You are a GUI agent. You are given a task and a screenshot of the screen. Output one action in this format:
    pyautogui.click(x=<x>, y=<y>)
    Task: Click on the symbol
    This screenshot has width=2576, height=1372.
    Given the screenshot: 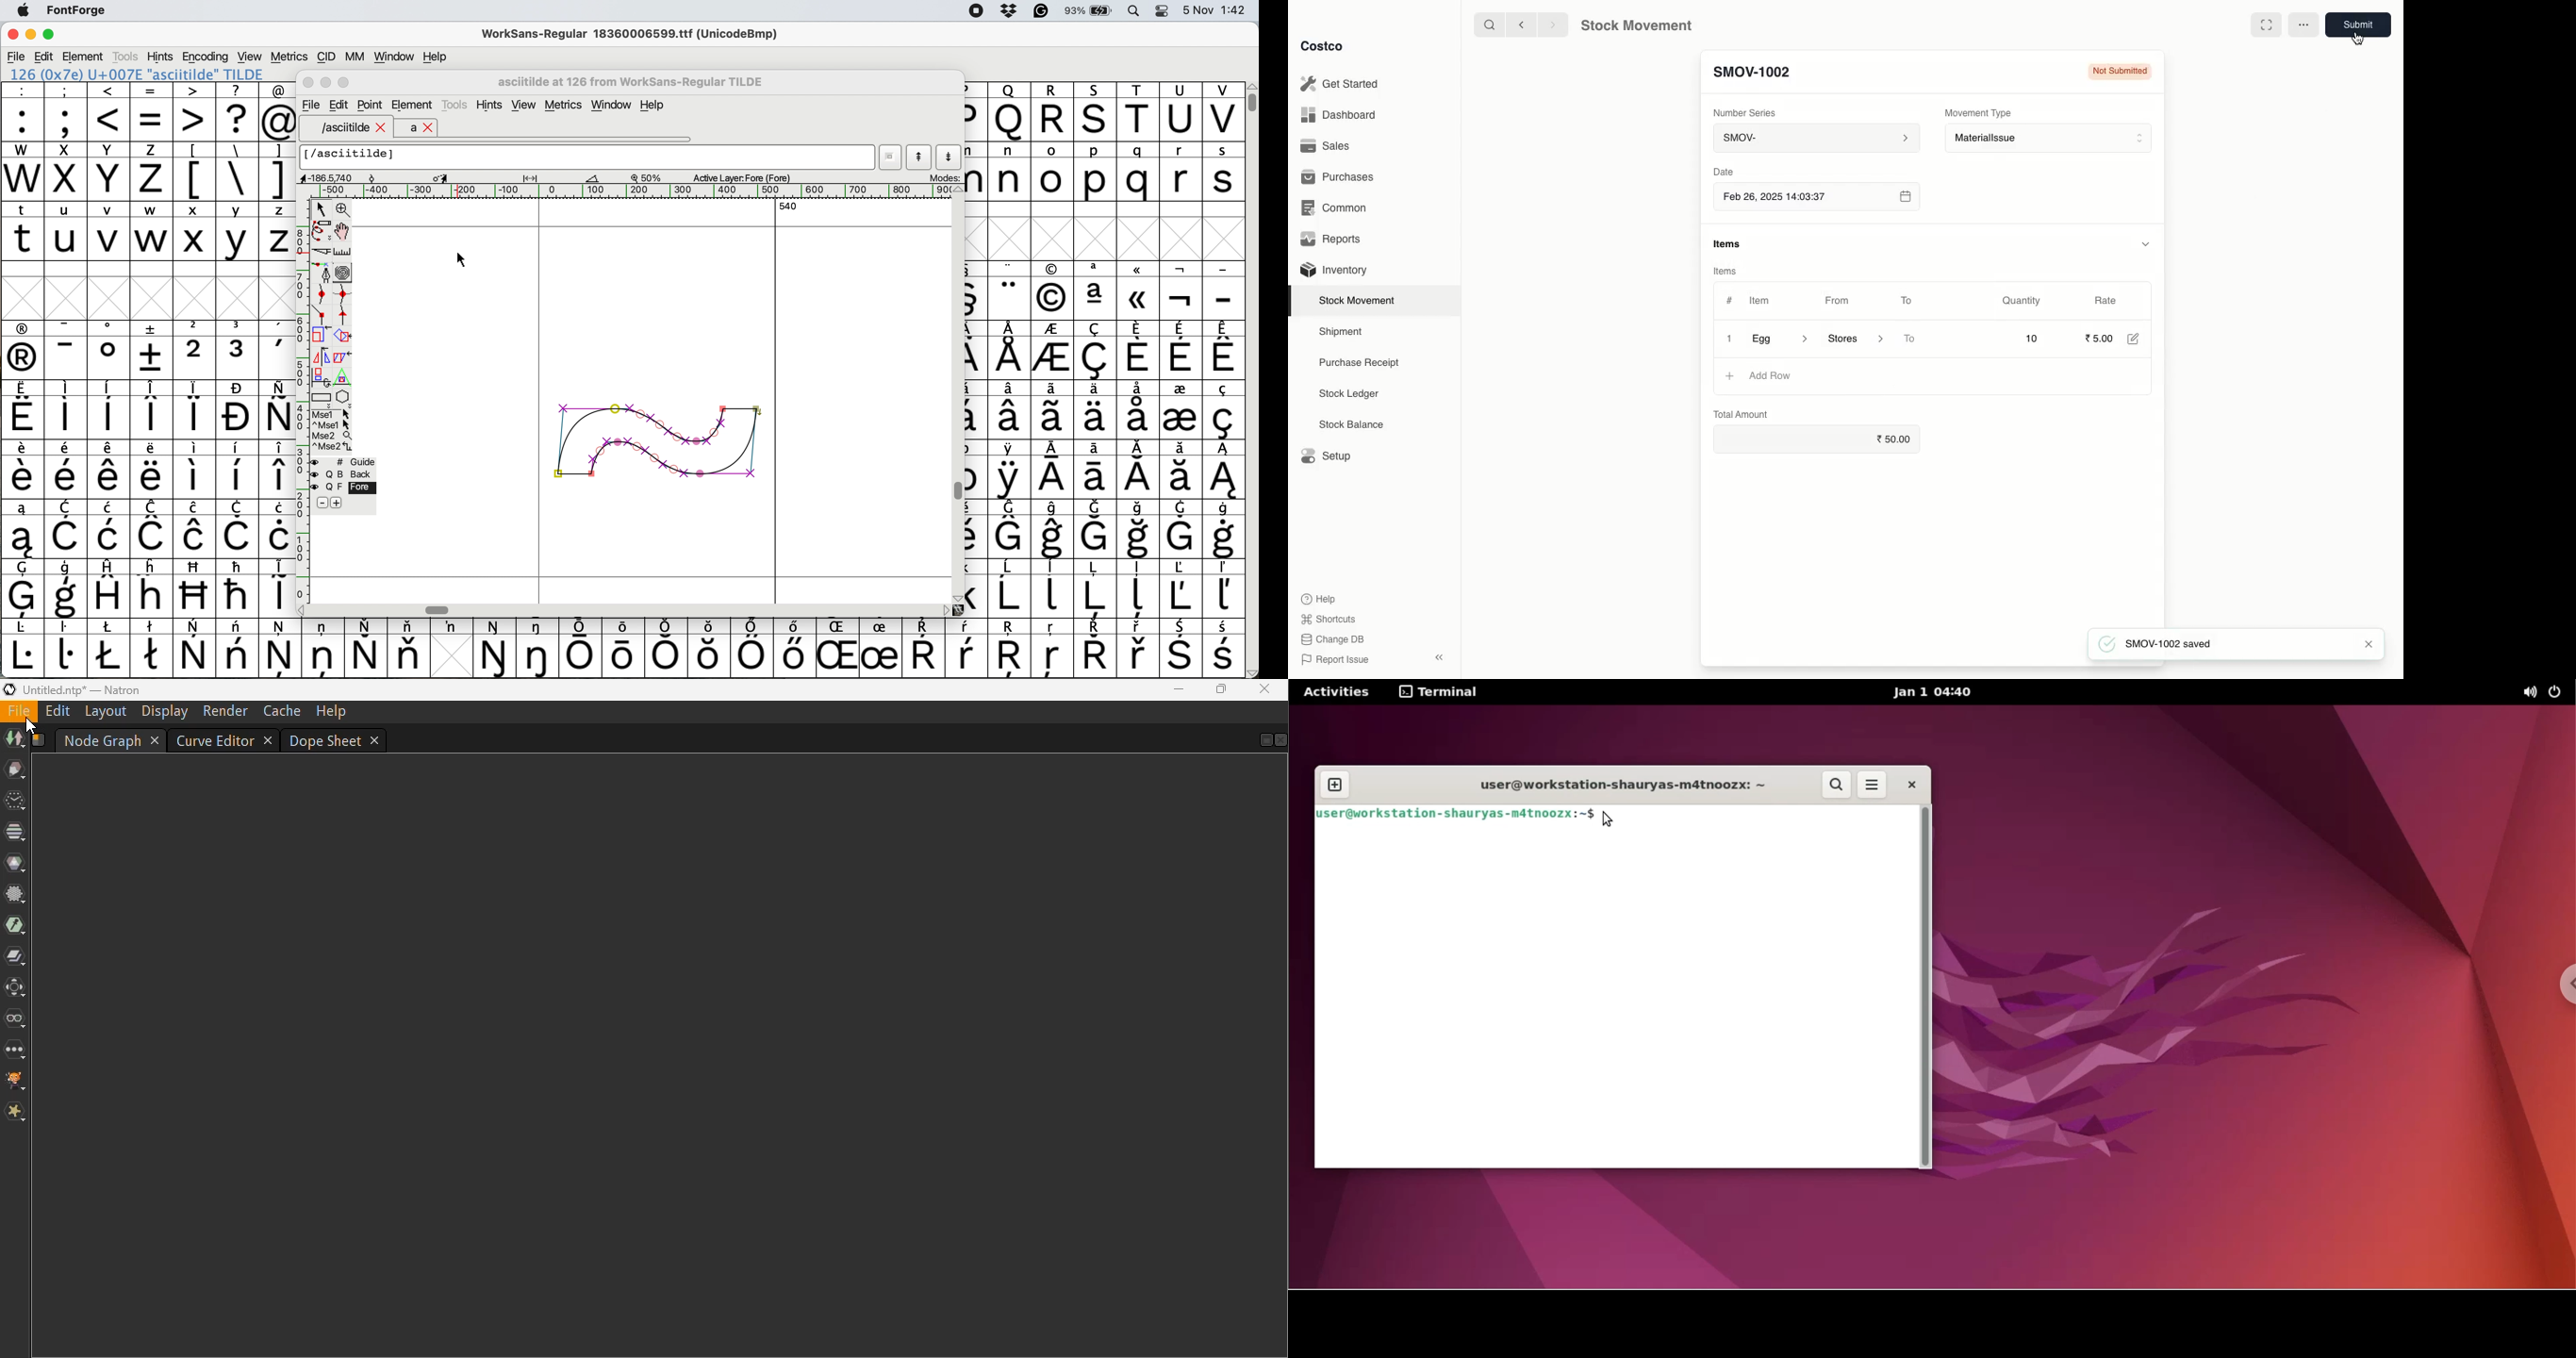 What is the action you would take?
    pyautogui.click(x=23, y=350)
    